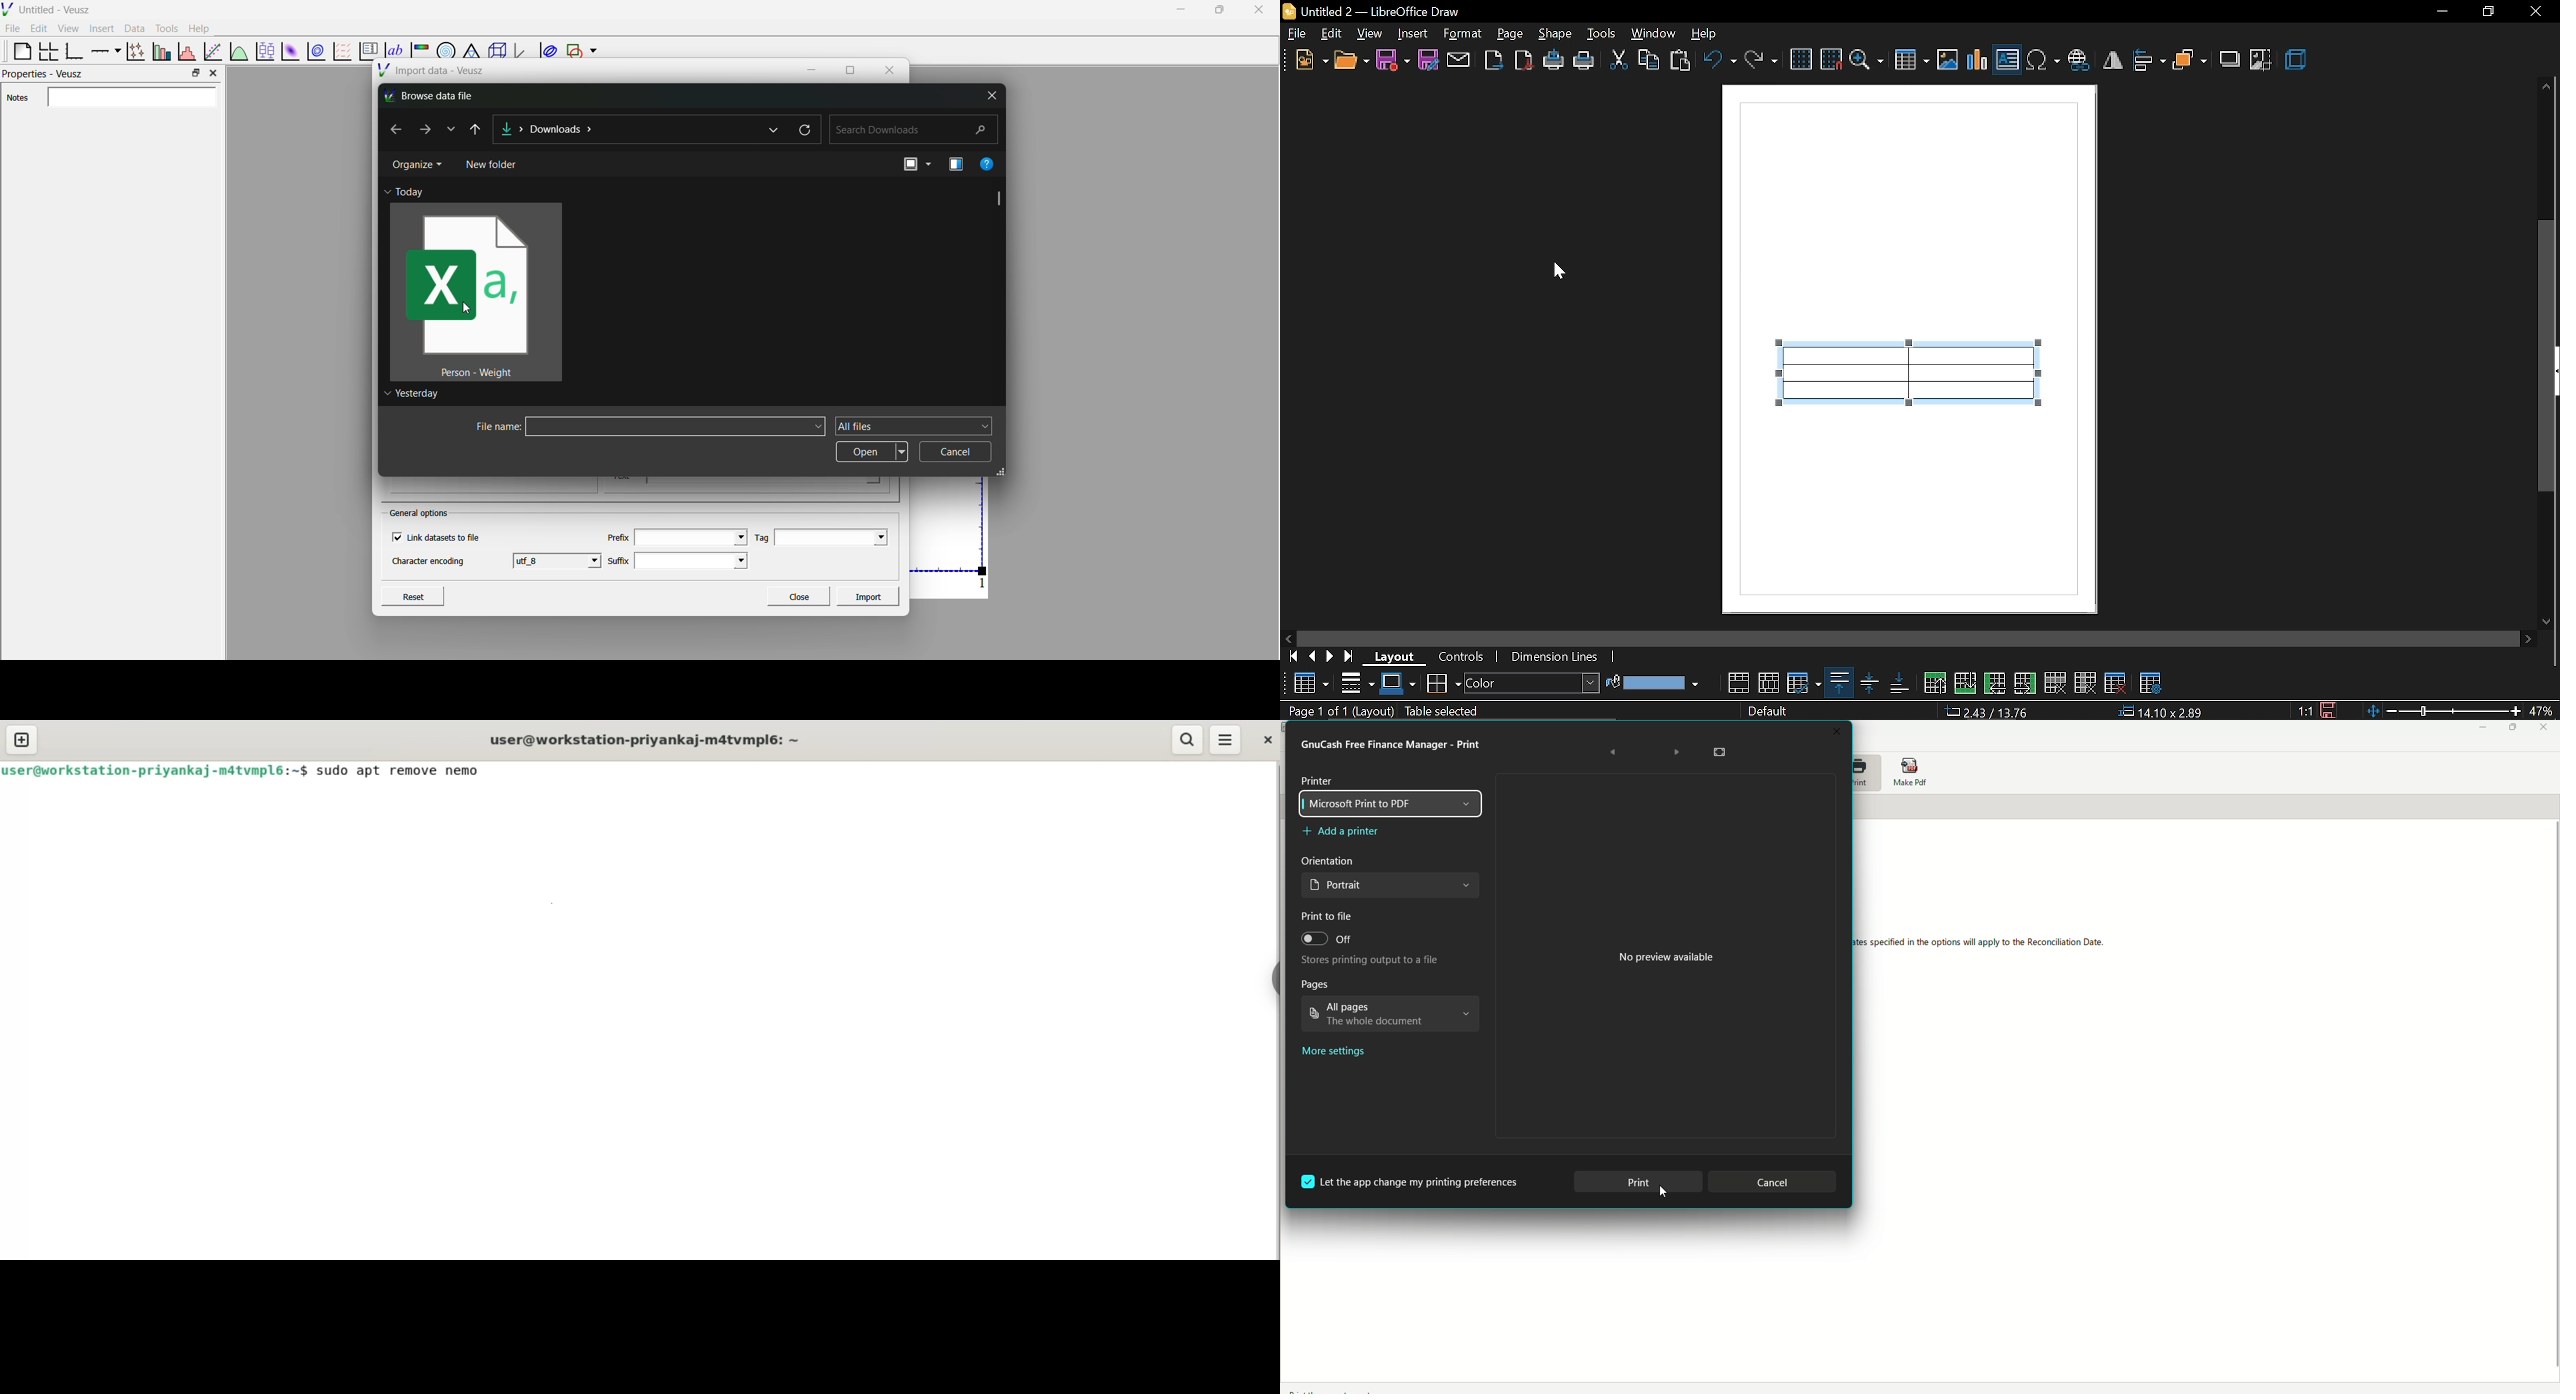 The width and height of the screenshot is (2576, 1400). I want to click on plot points with lines and errorbars, so click(134, 51).